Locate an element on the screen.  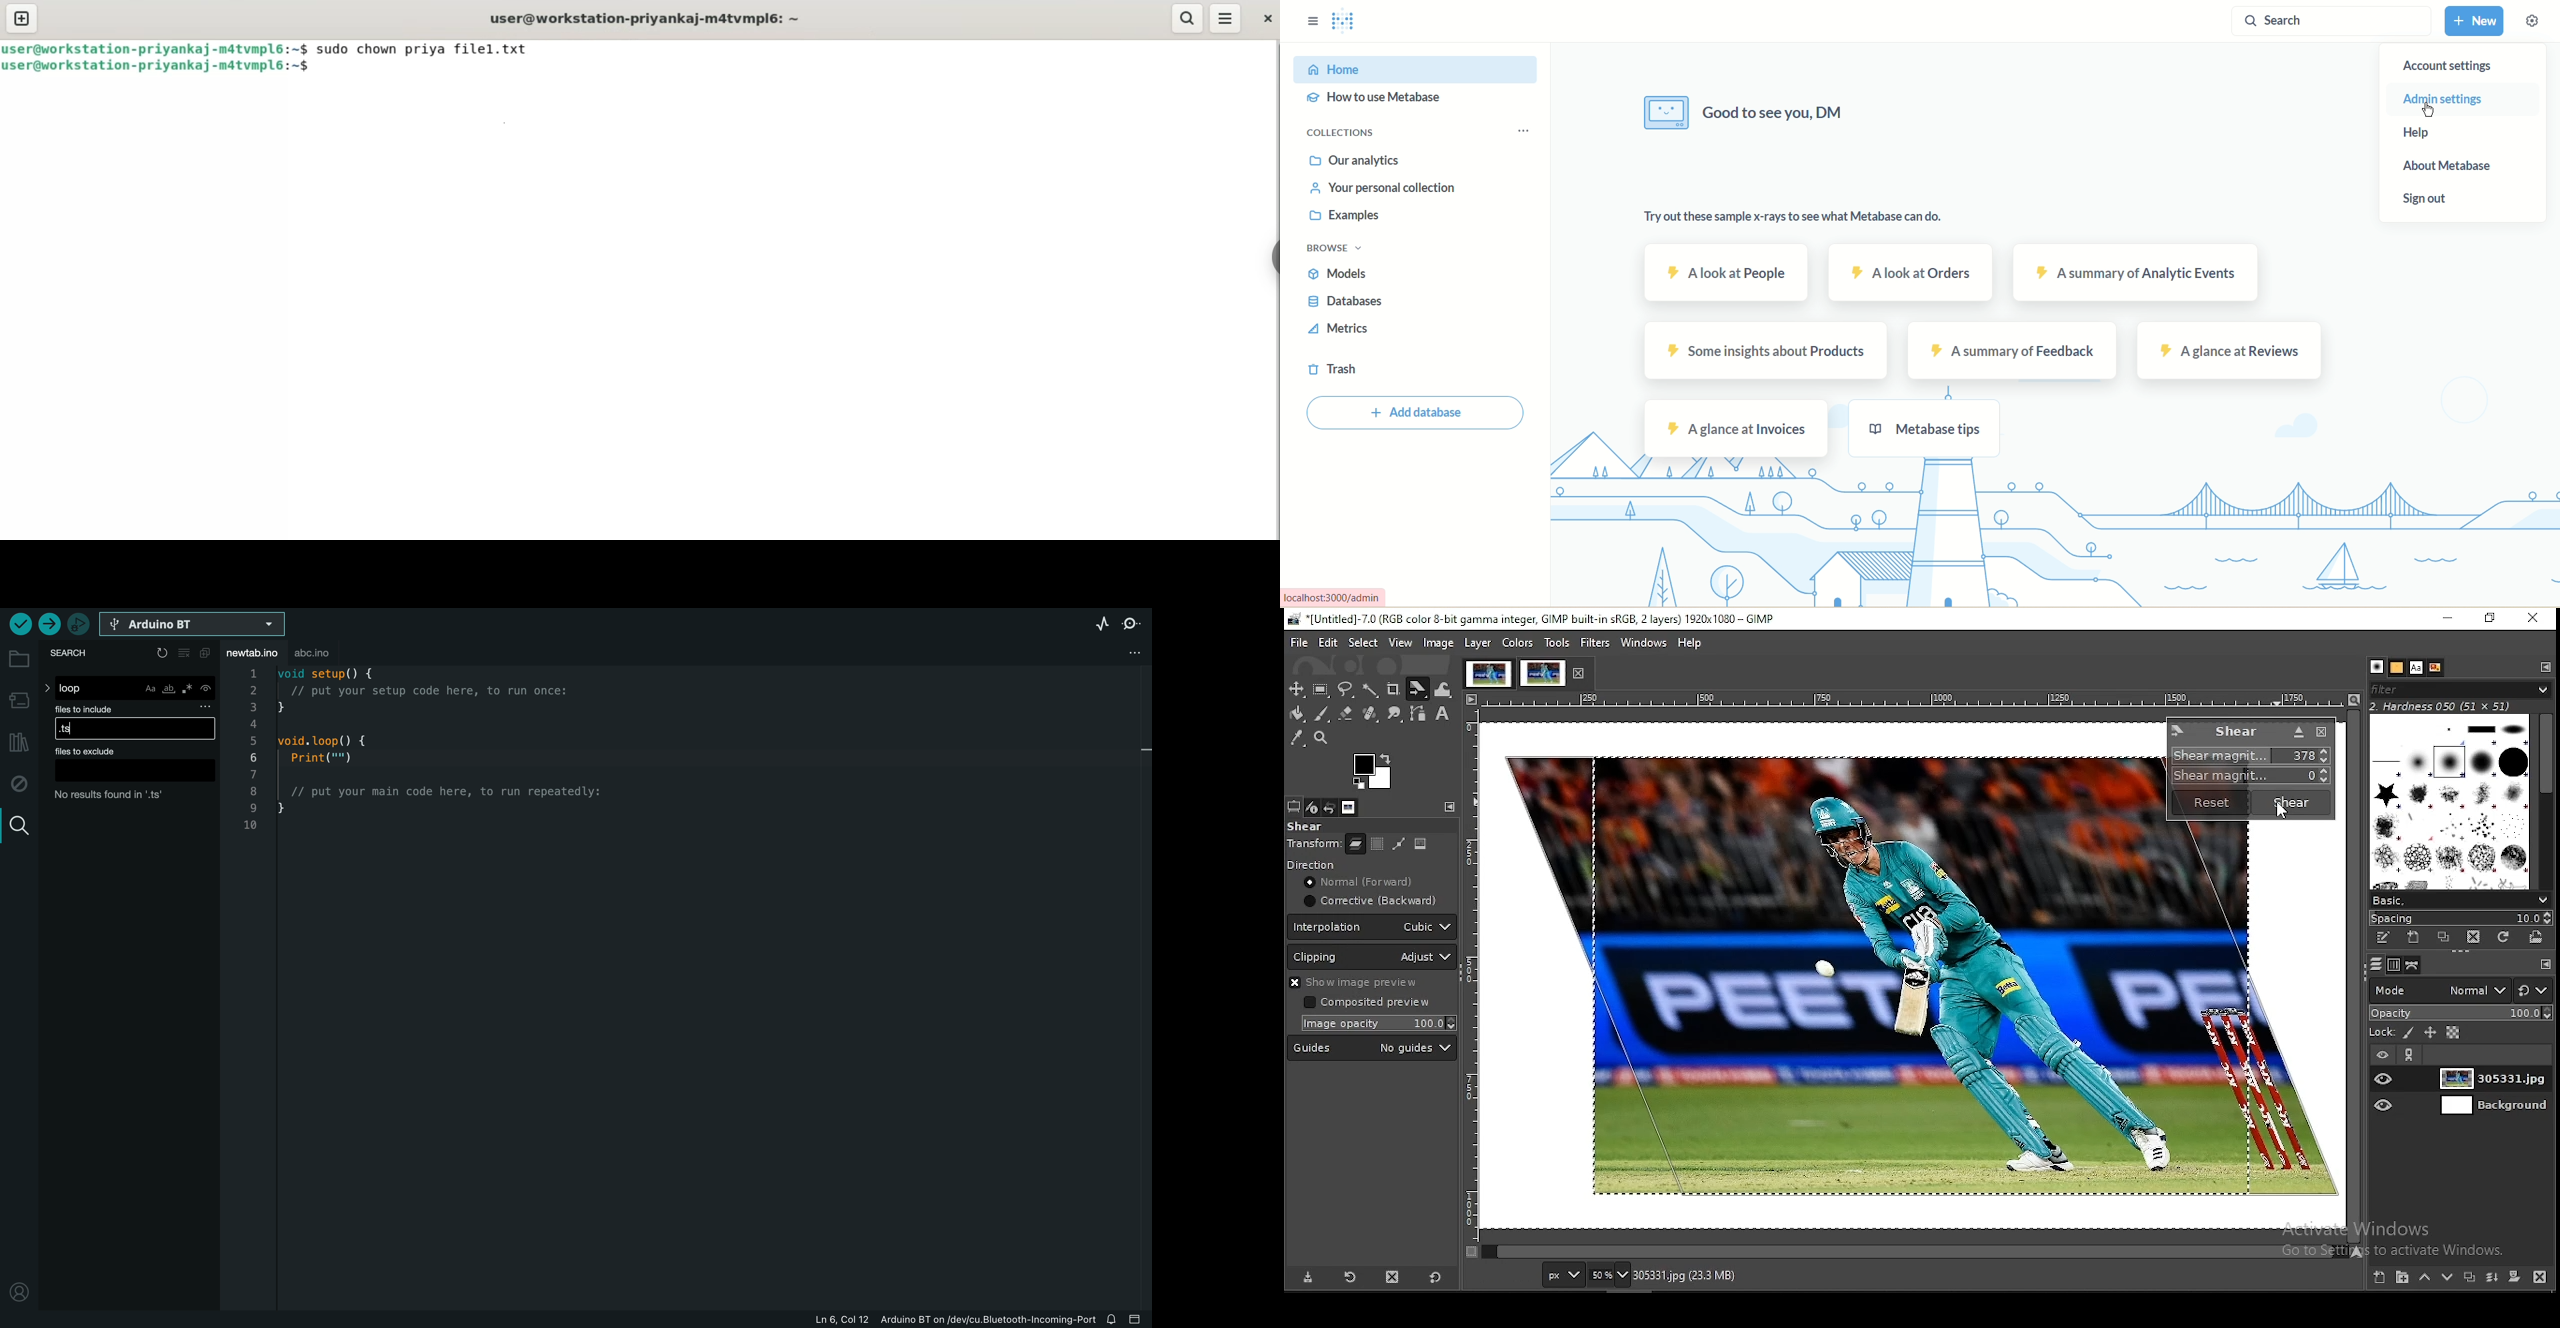
admin settings is located at coordinates (2445, 101).